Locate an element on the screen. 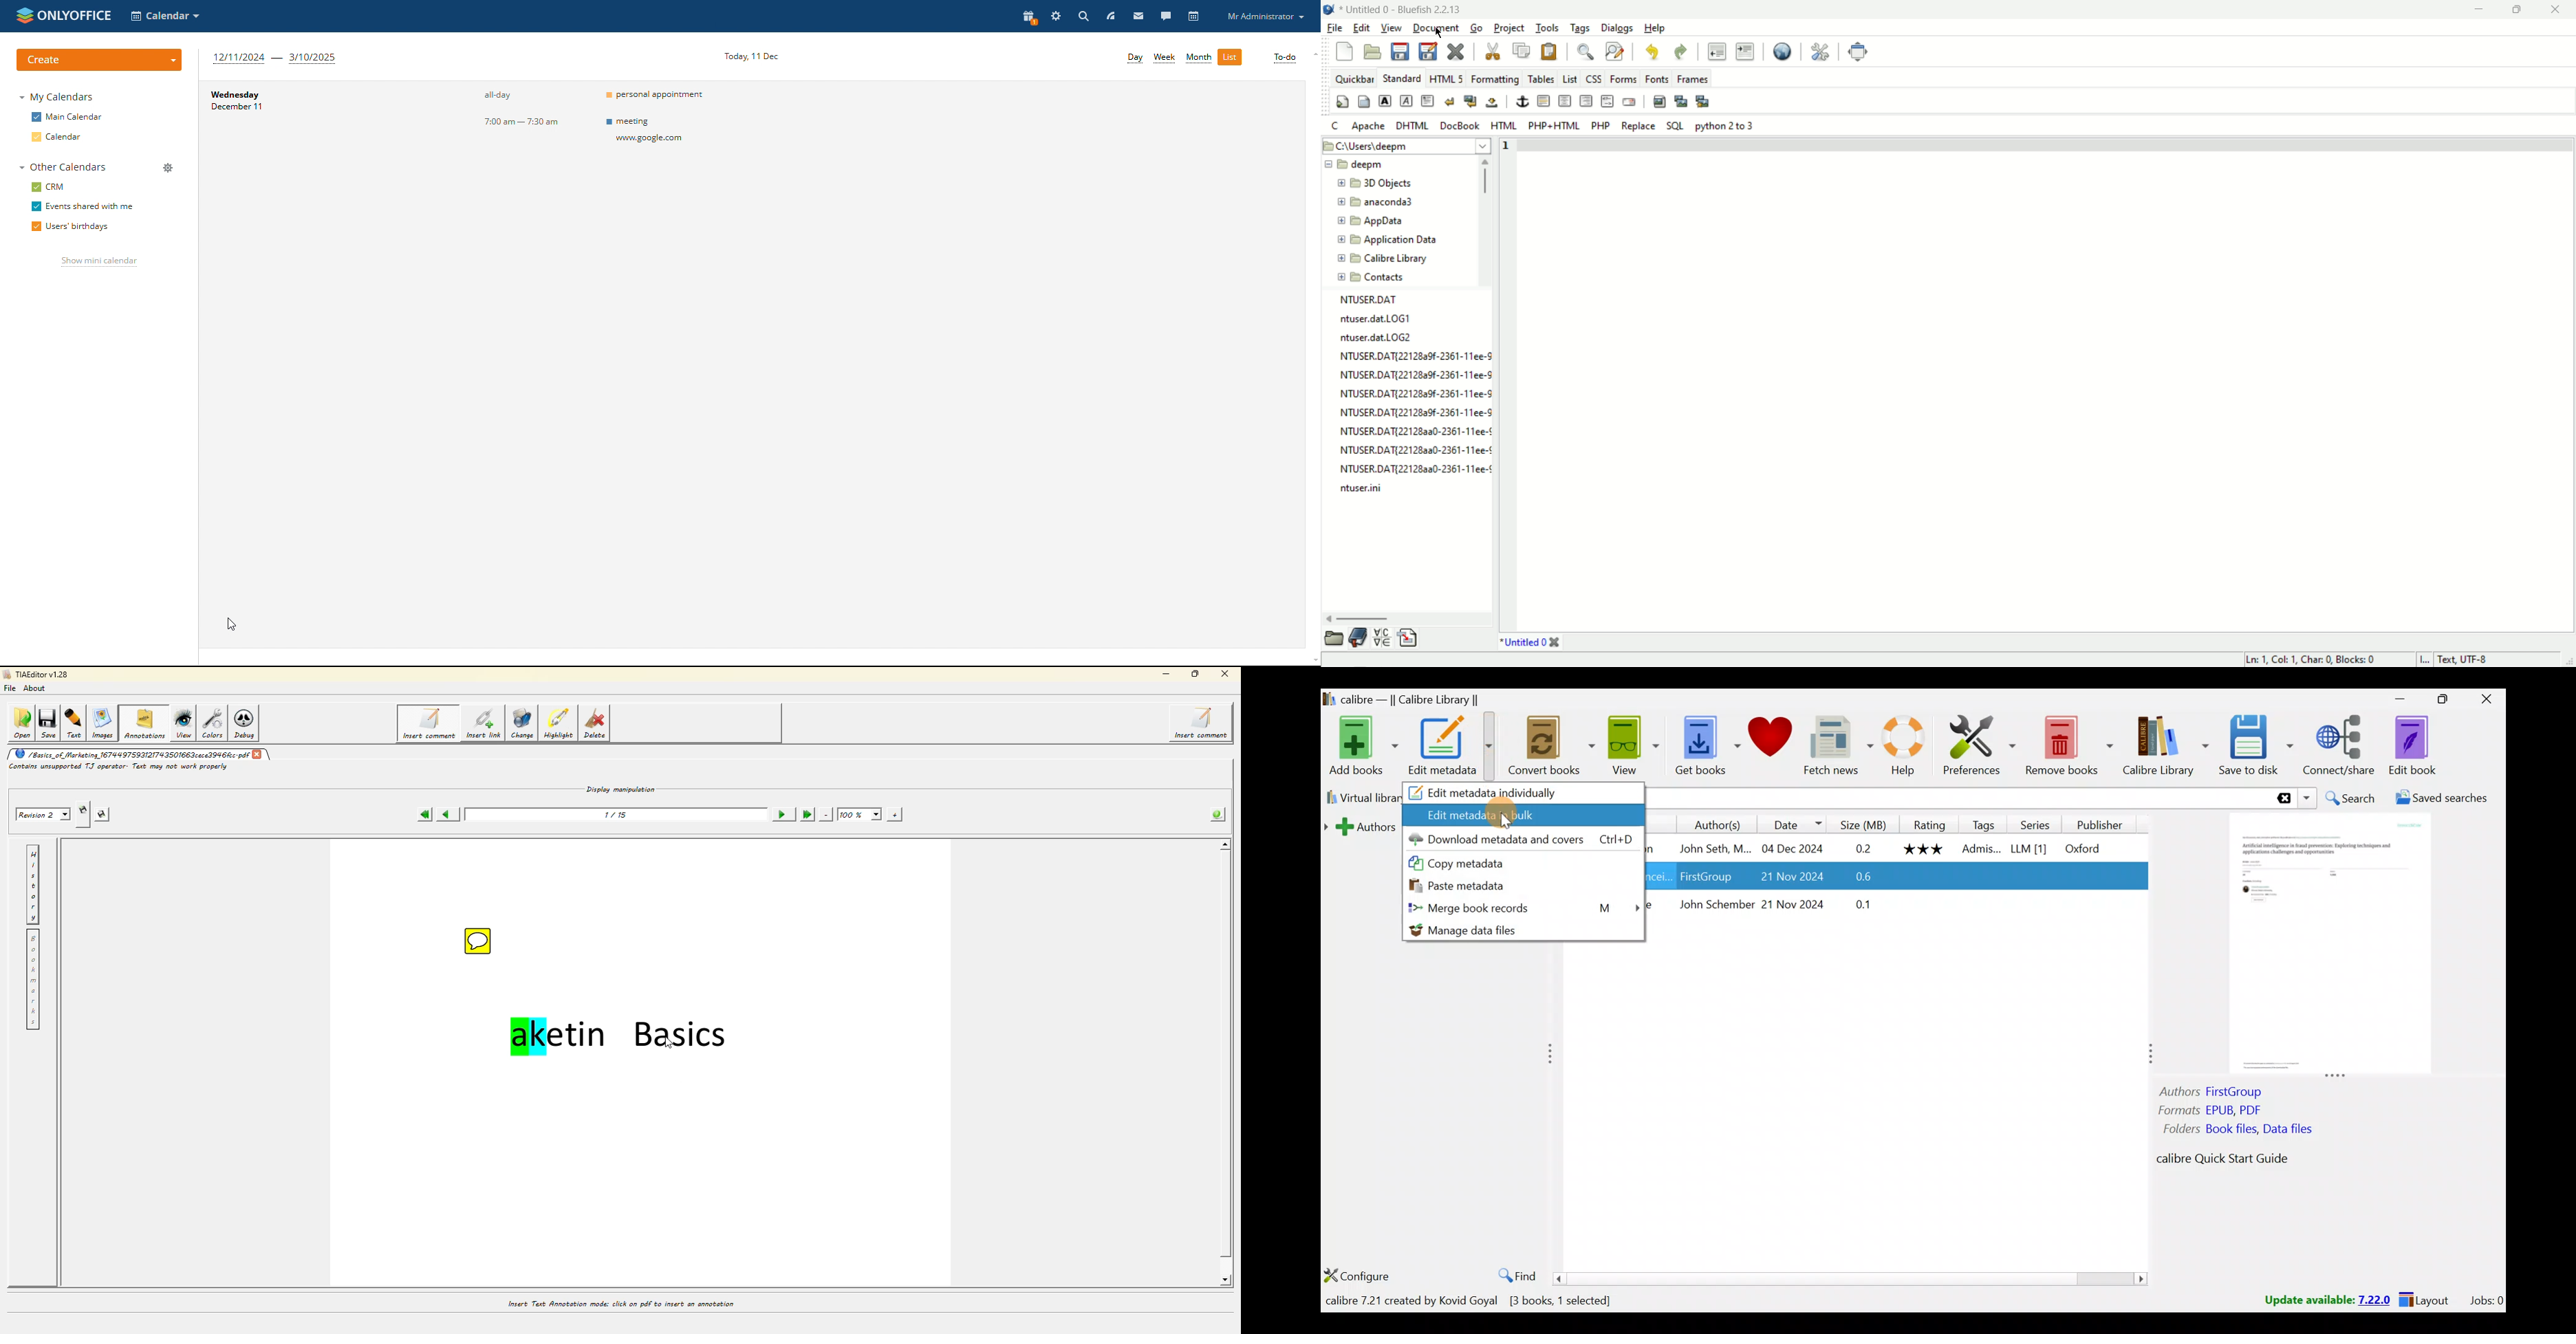 The image size is (2576, 1344). to-do is located at coordinates (1284, 58).